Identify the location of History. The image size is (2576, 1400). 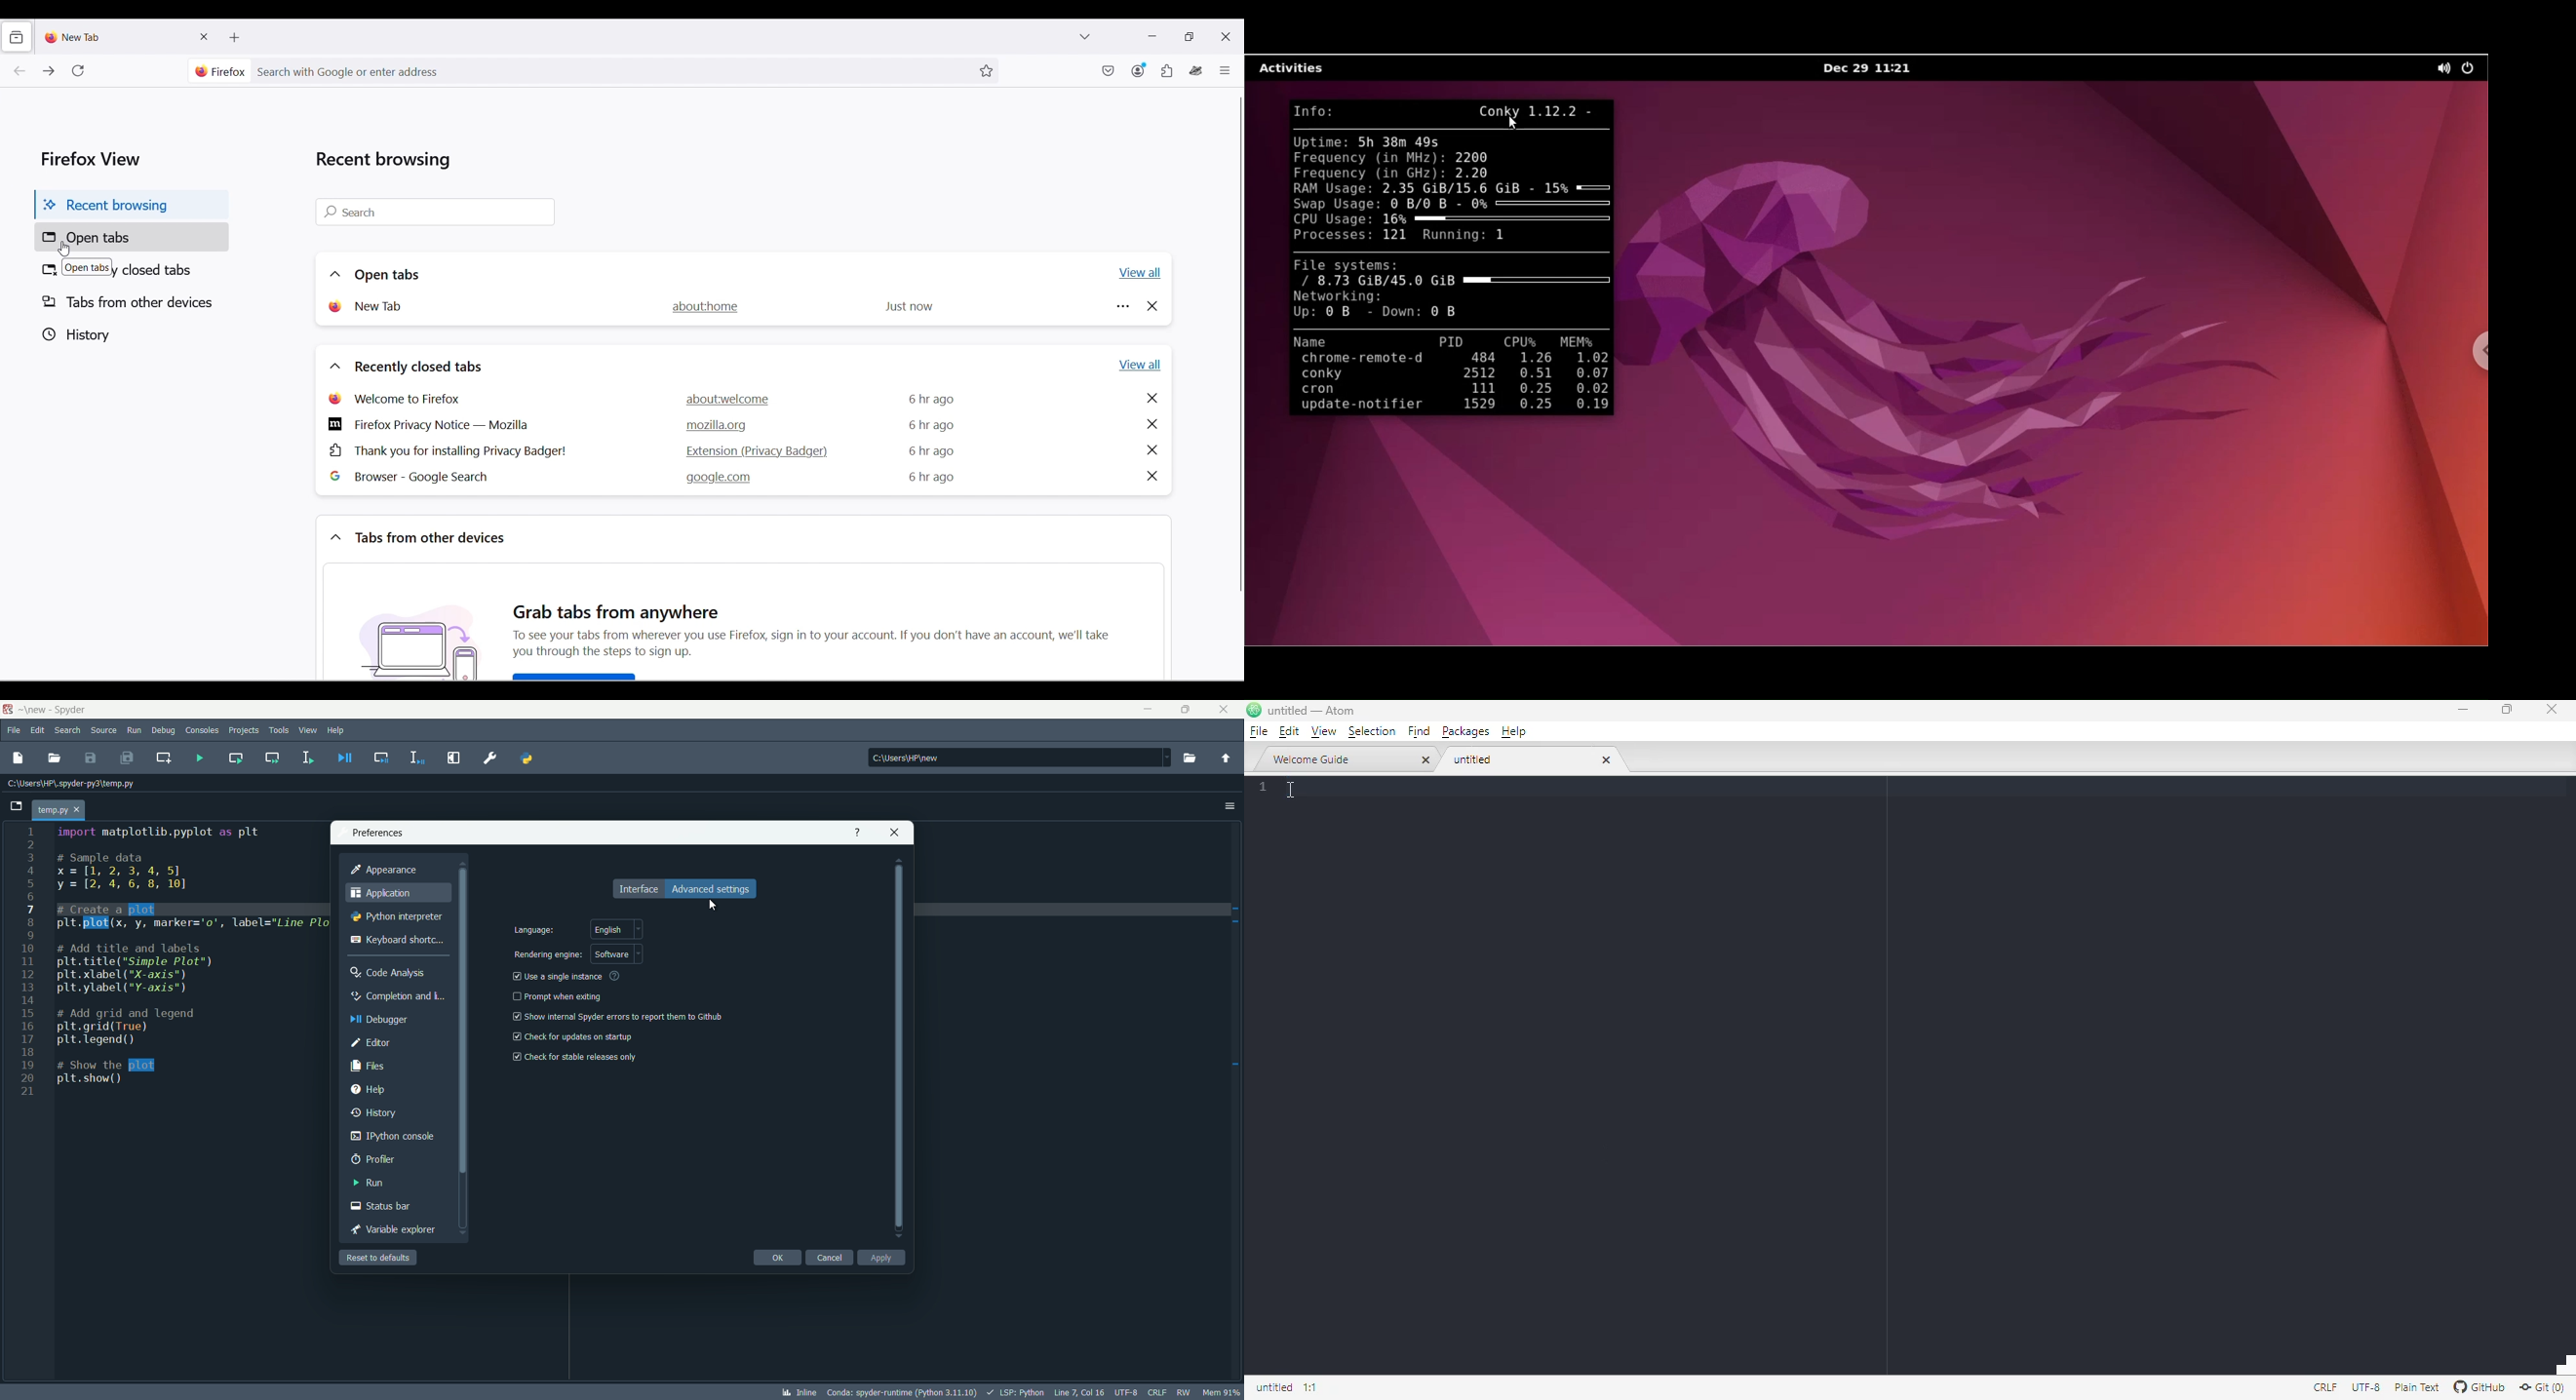
(129, 334).